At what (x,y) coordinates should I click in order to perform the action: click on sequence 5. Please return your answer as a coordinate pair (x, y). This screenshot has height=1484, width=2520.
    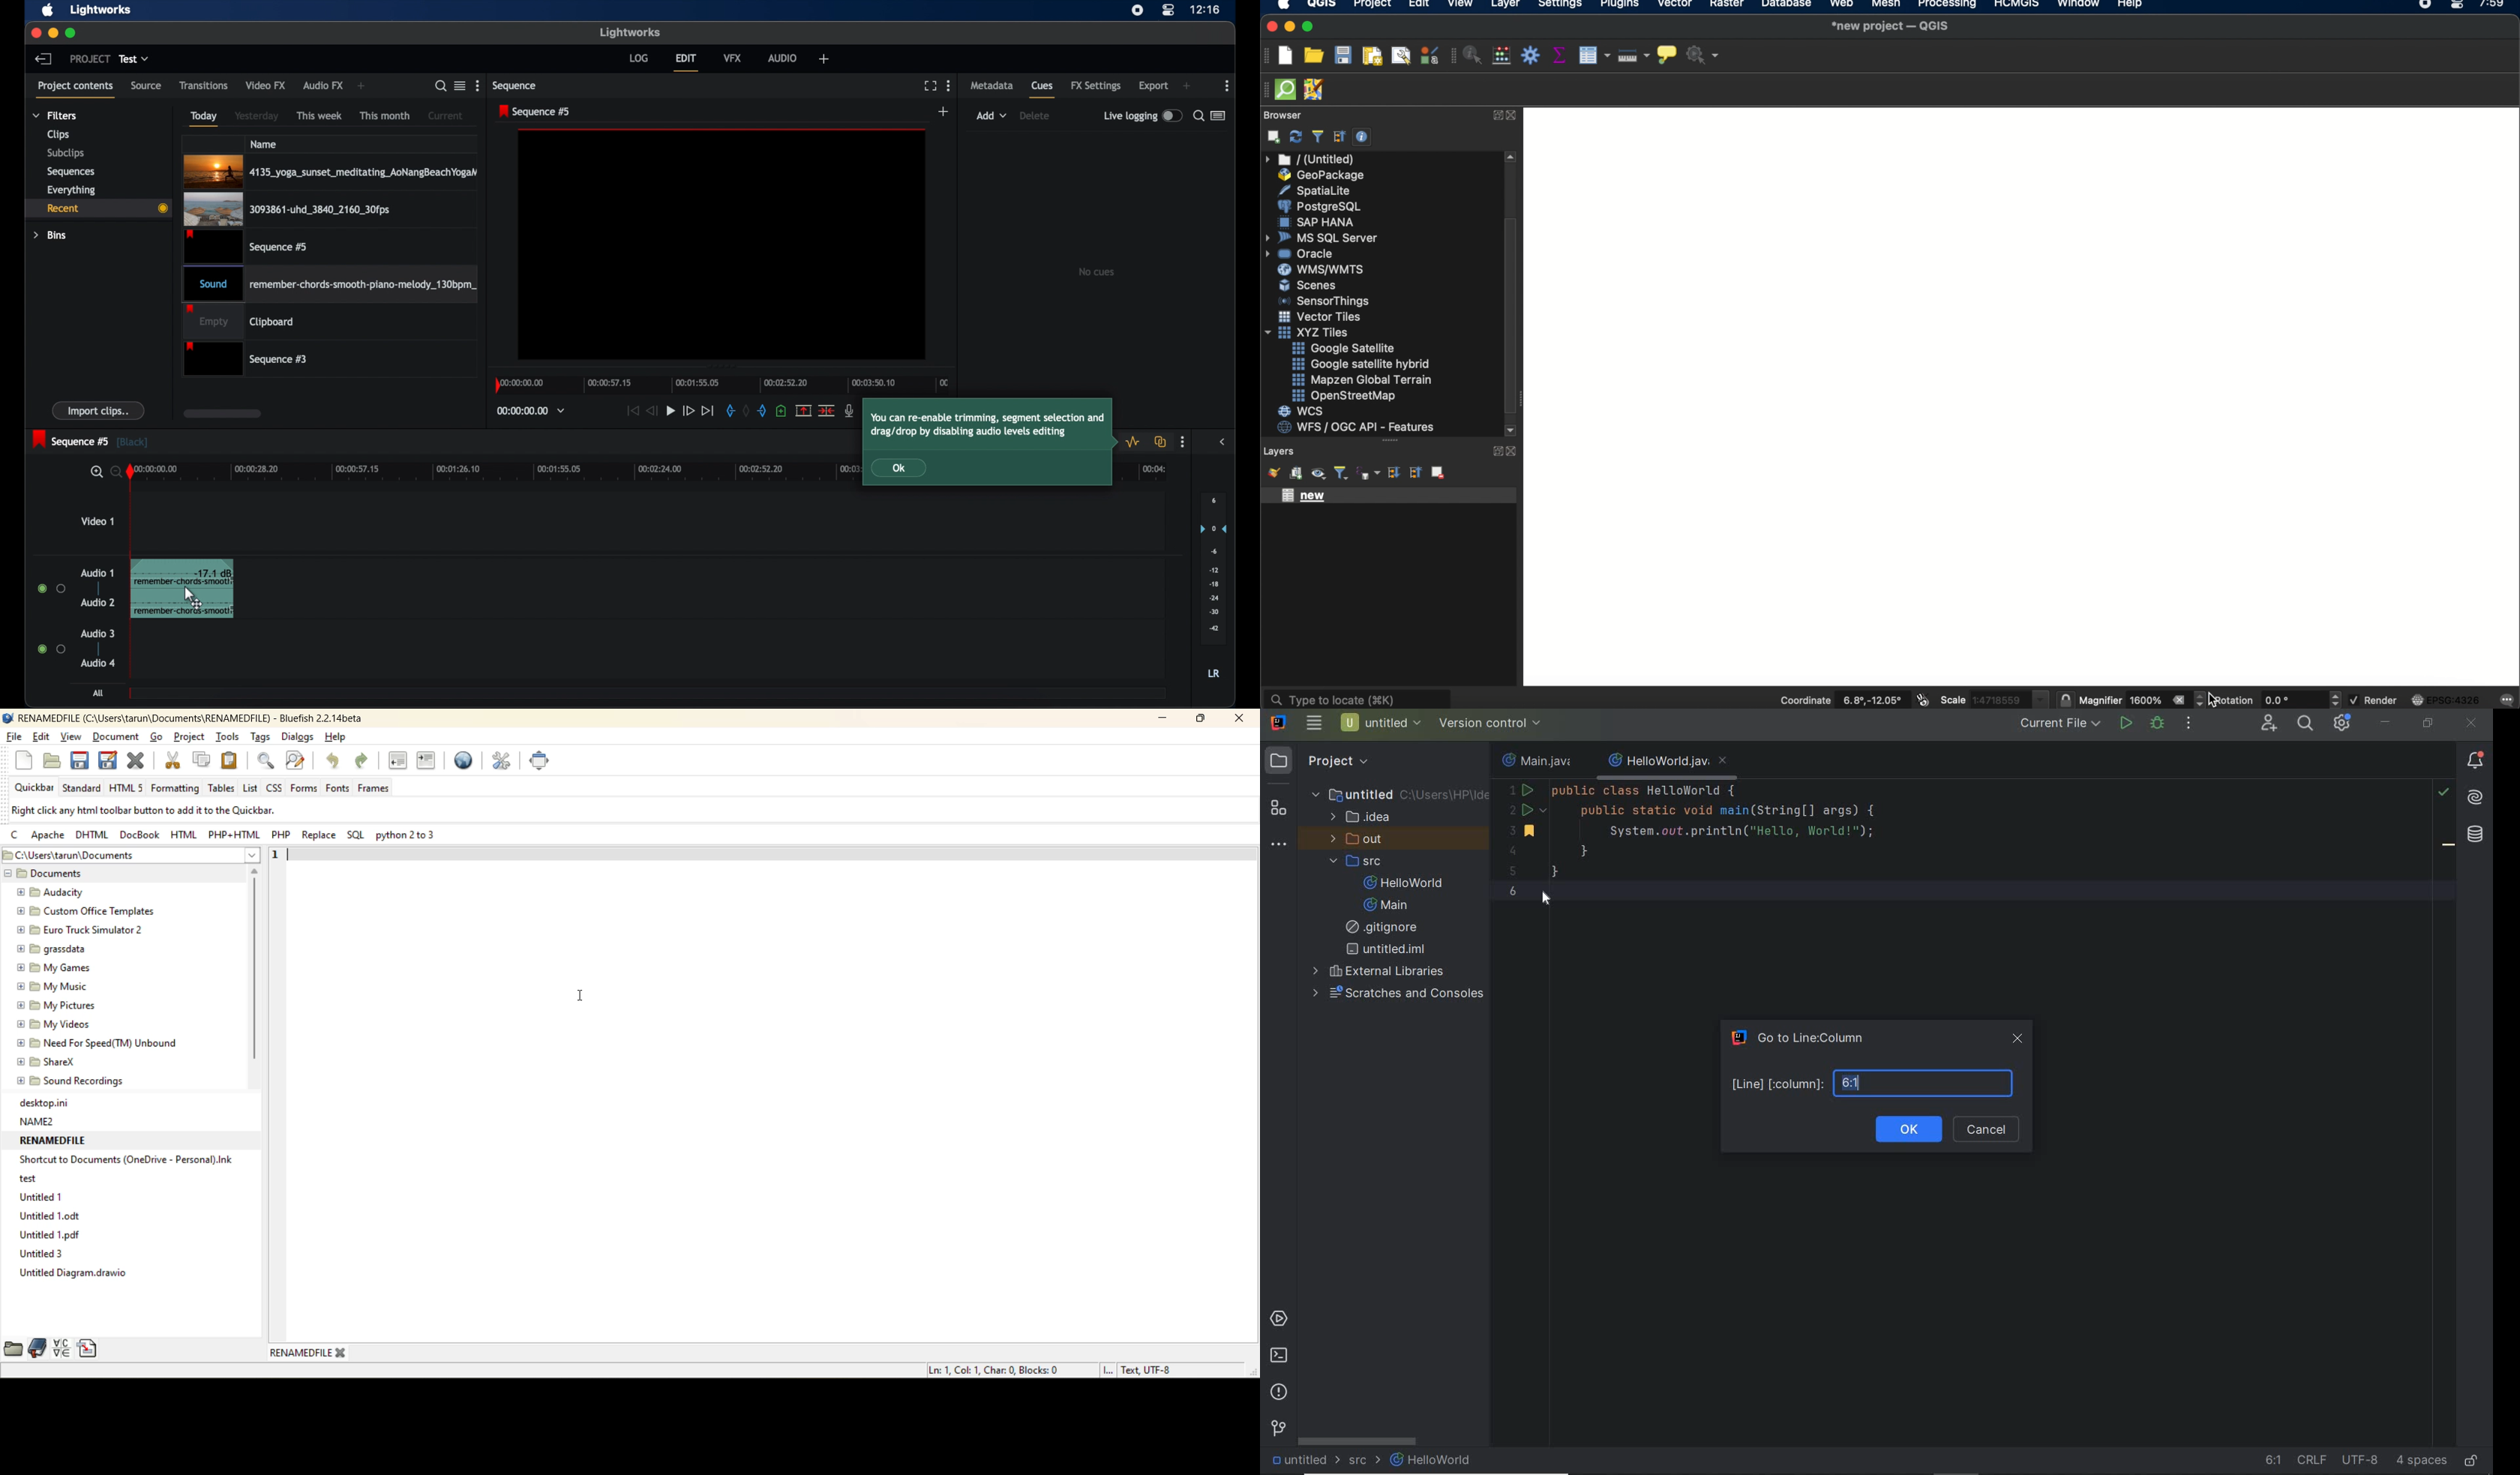
    Looking at the image, I should click on (536, 111).